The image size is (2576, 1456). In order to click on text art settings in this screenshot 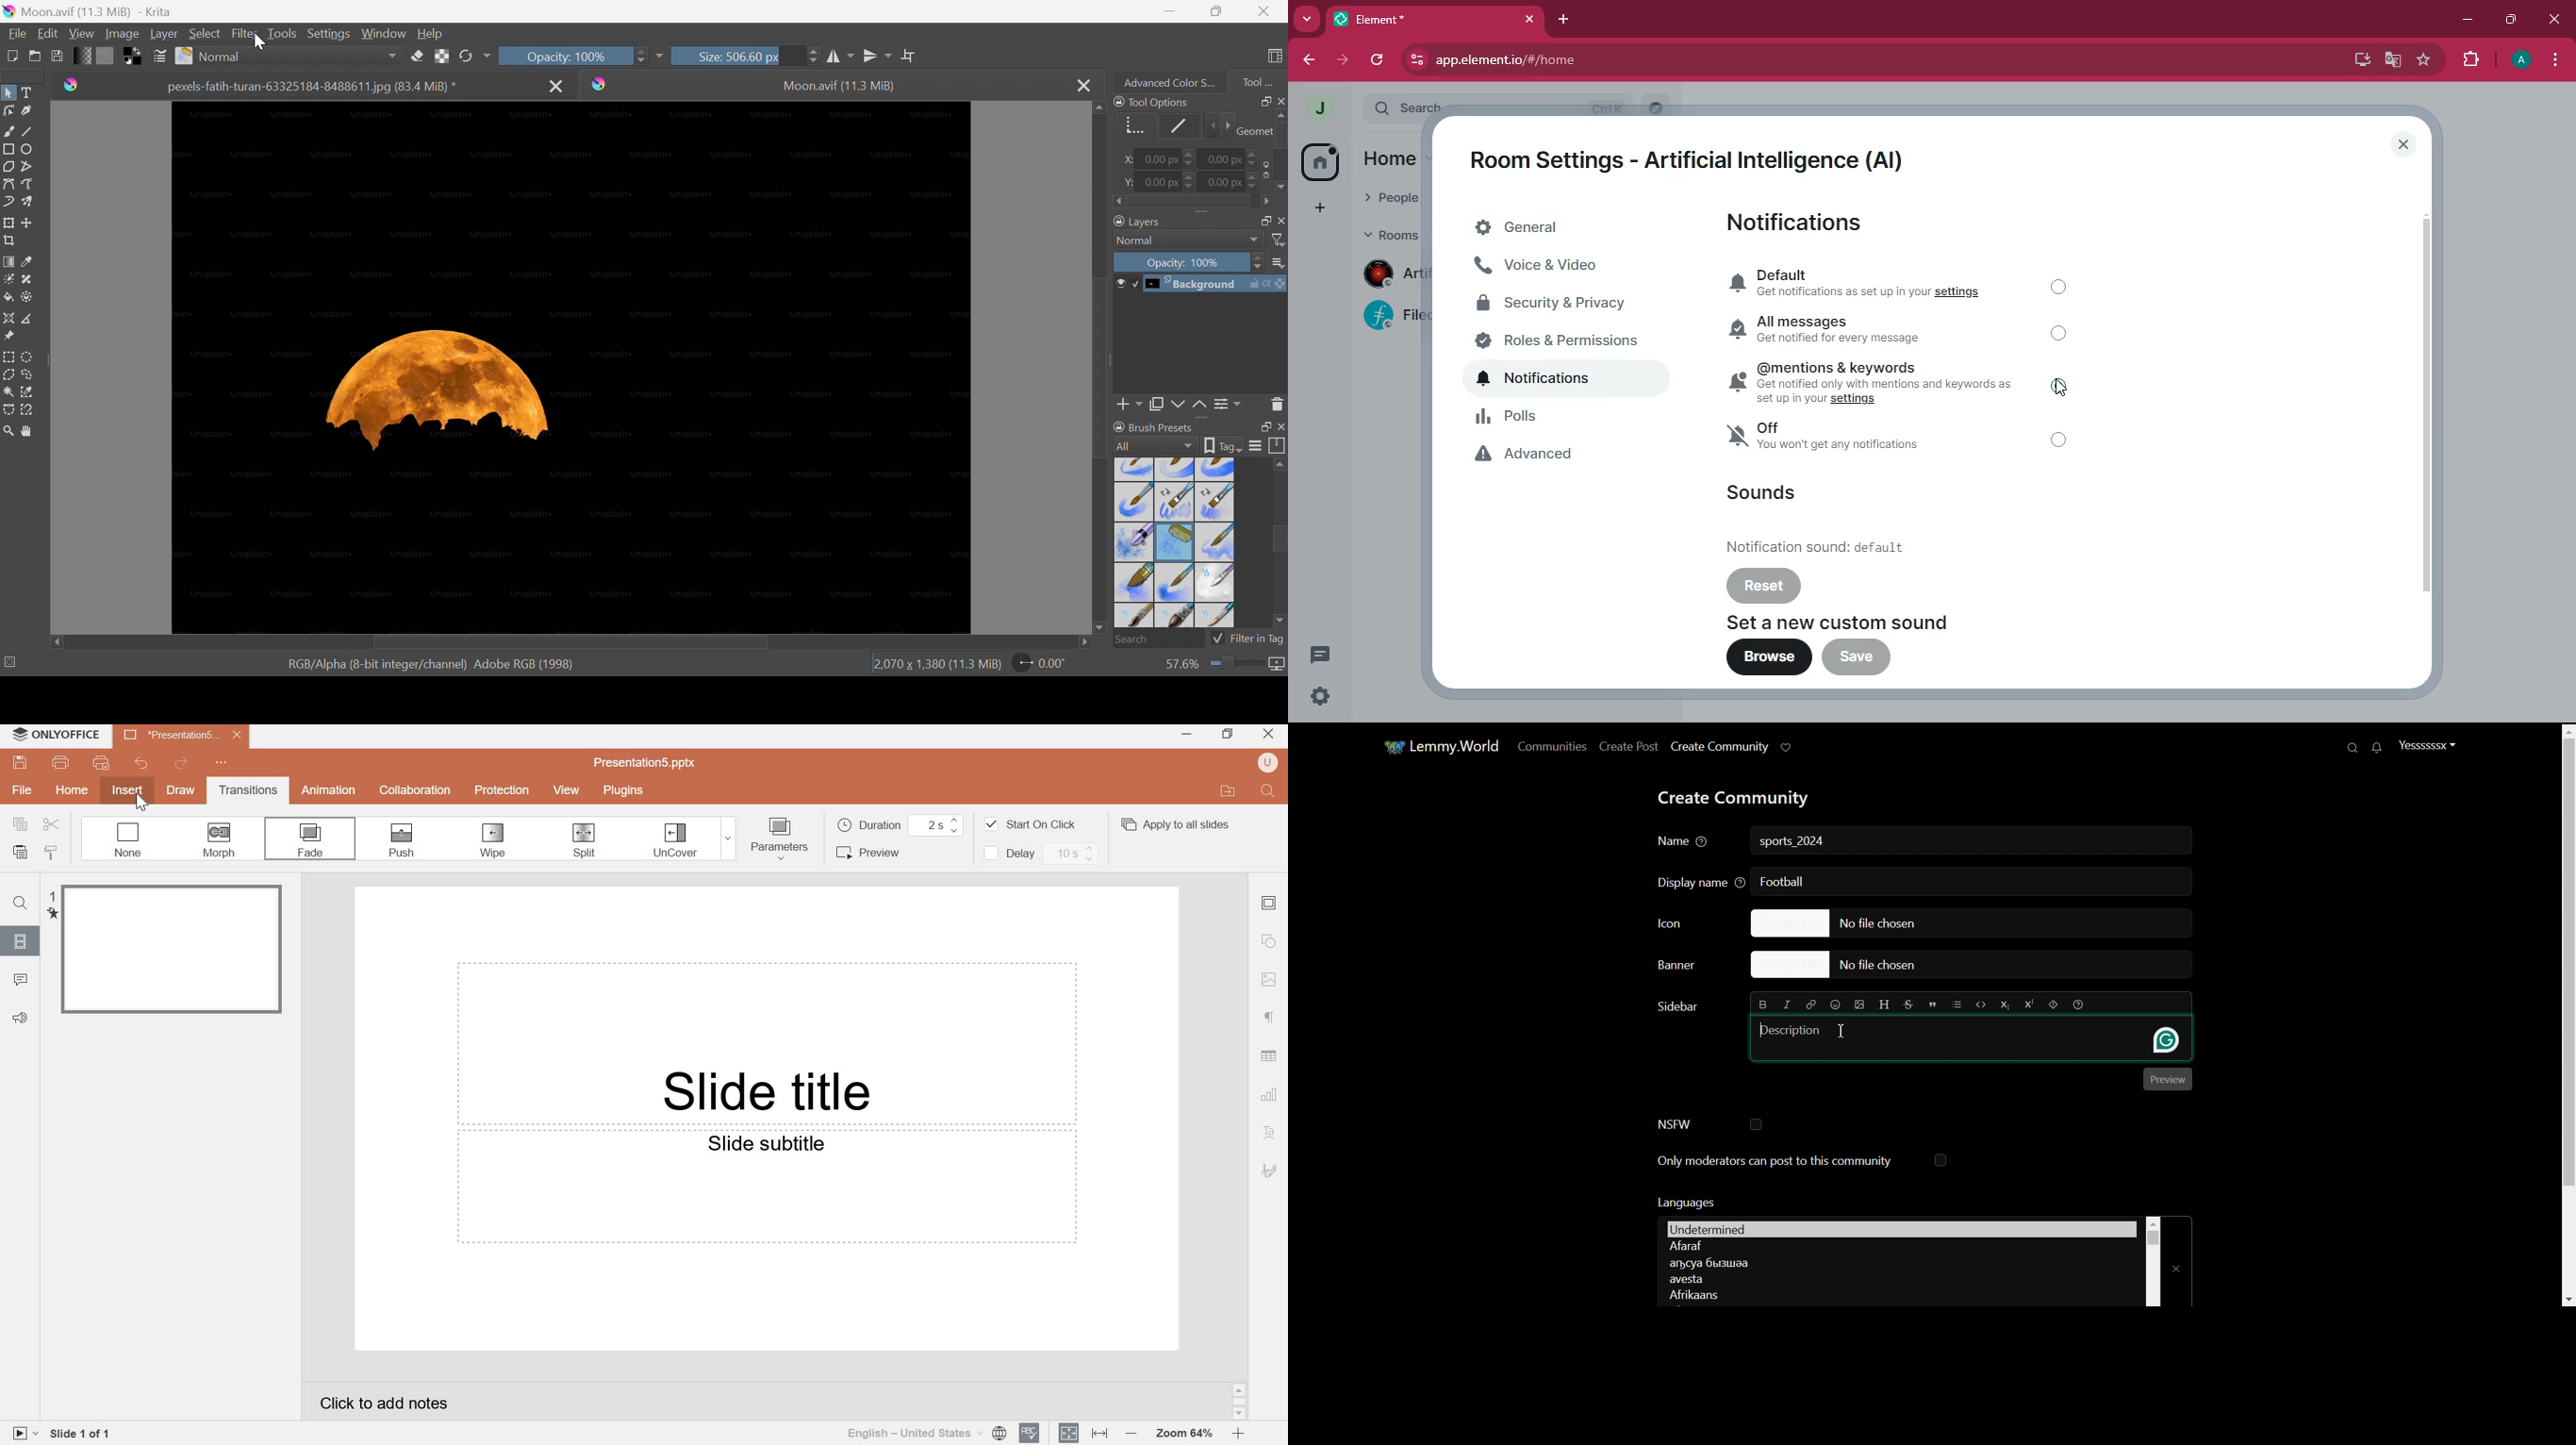, I will do `click(1267, 1134)`.